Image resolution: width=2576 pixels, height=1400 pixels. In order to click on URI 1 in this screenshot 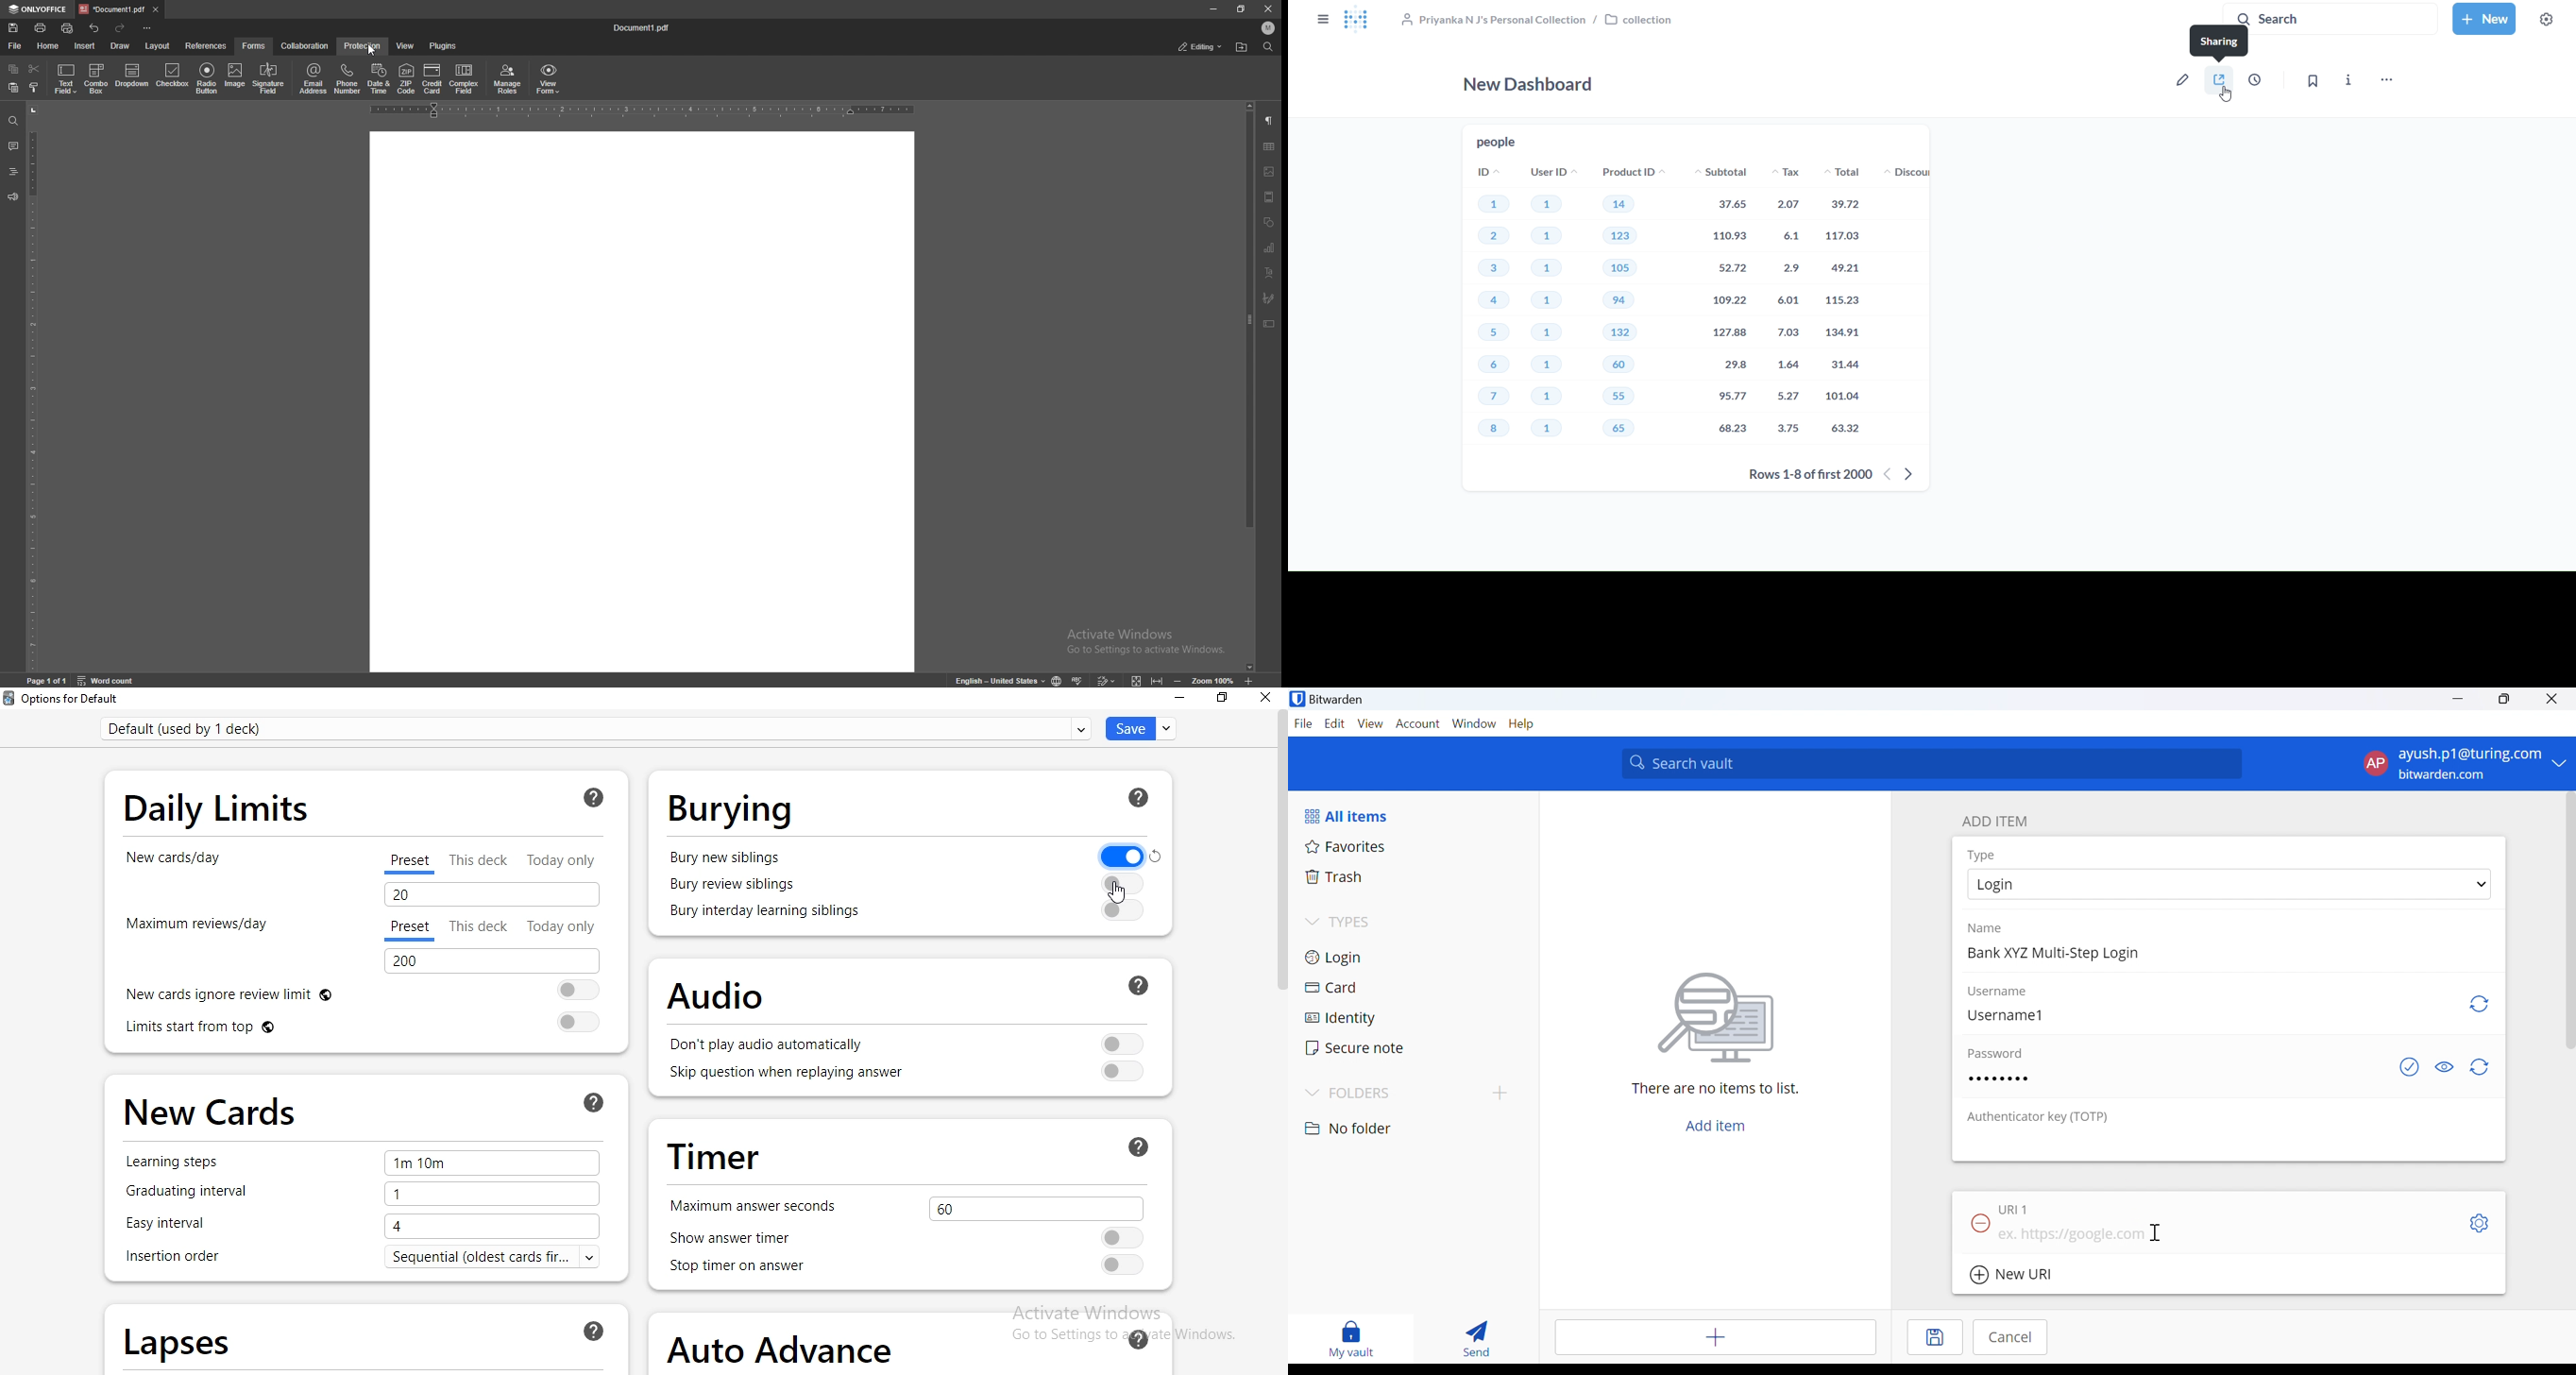, I will do `click(2016, 1207)`.